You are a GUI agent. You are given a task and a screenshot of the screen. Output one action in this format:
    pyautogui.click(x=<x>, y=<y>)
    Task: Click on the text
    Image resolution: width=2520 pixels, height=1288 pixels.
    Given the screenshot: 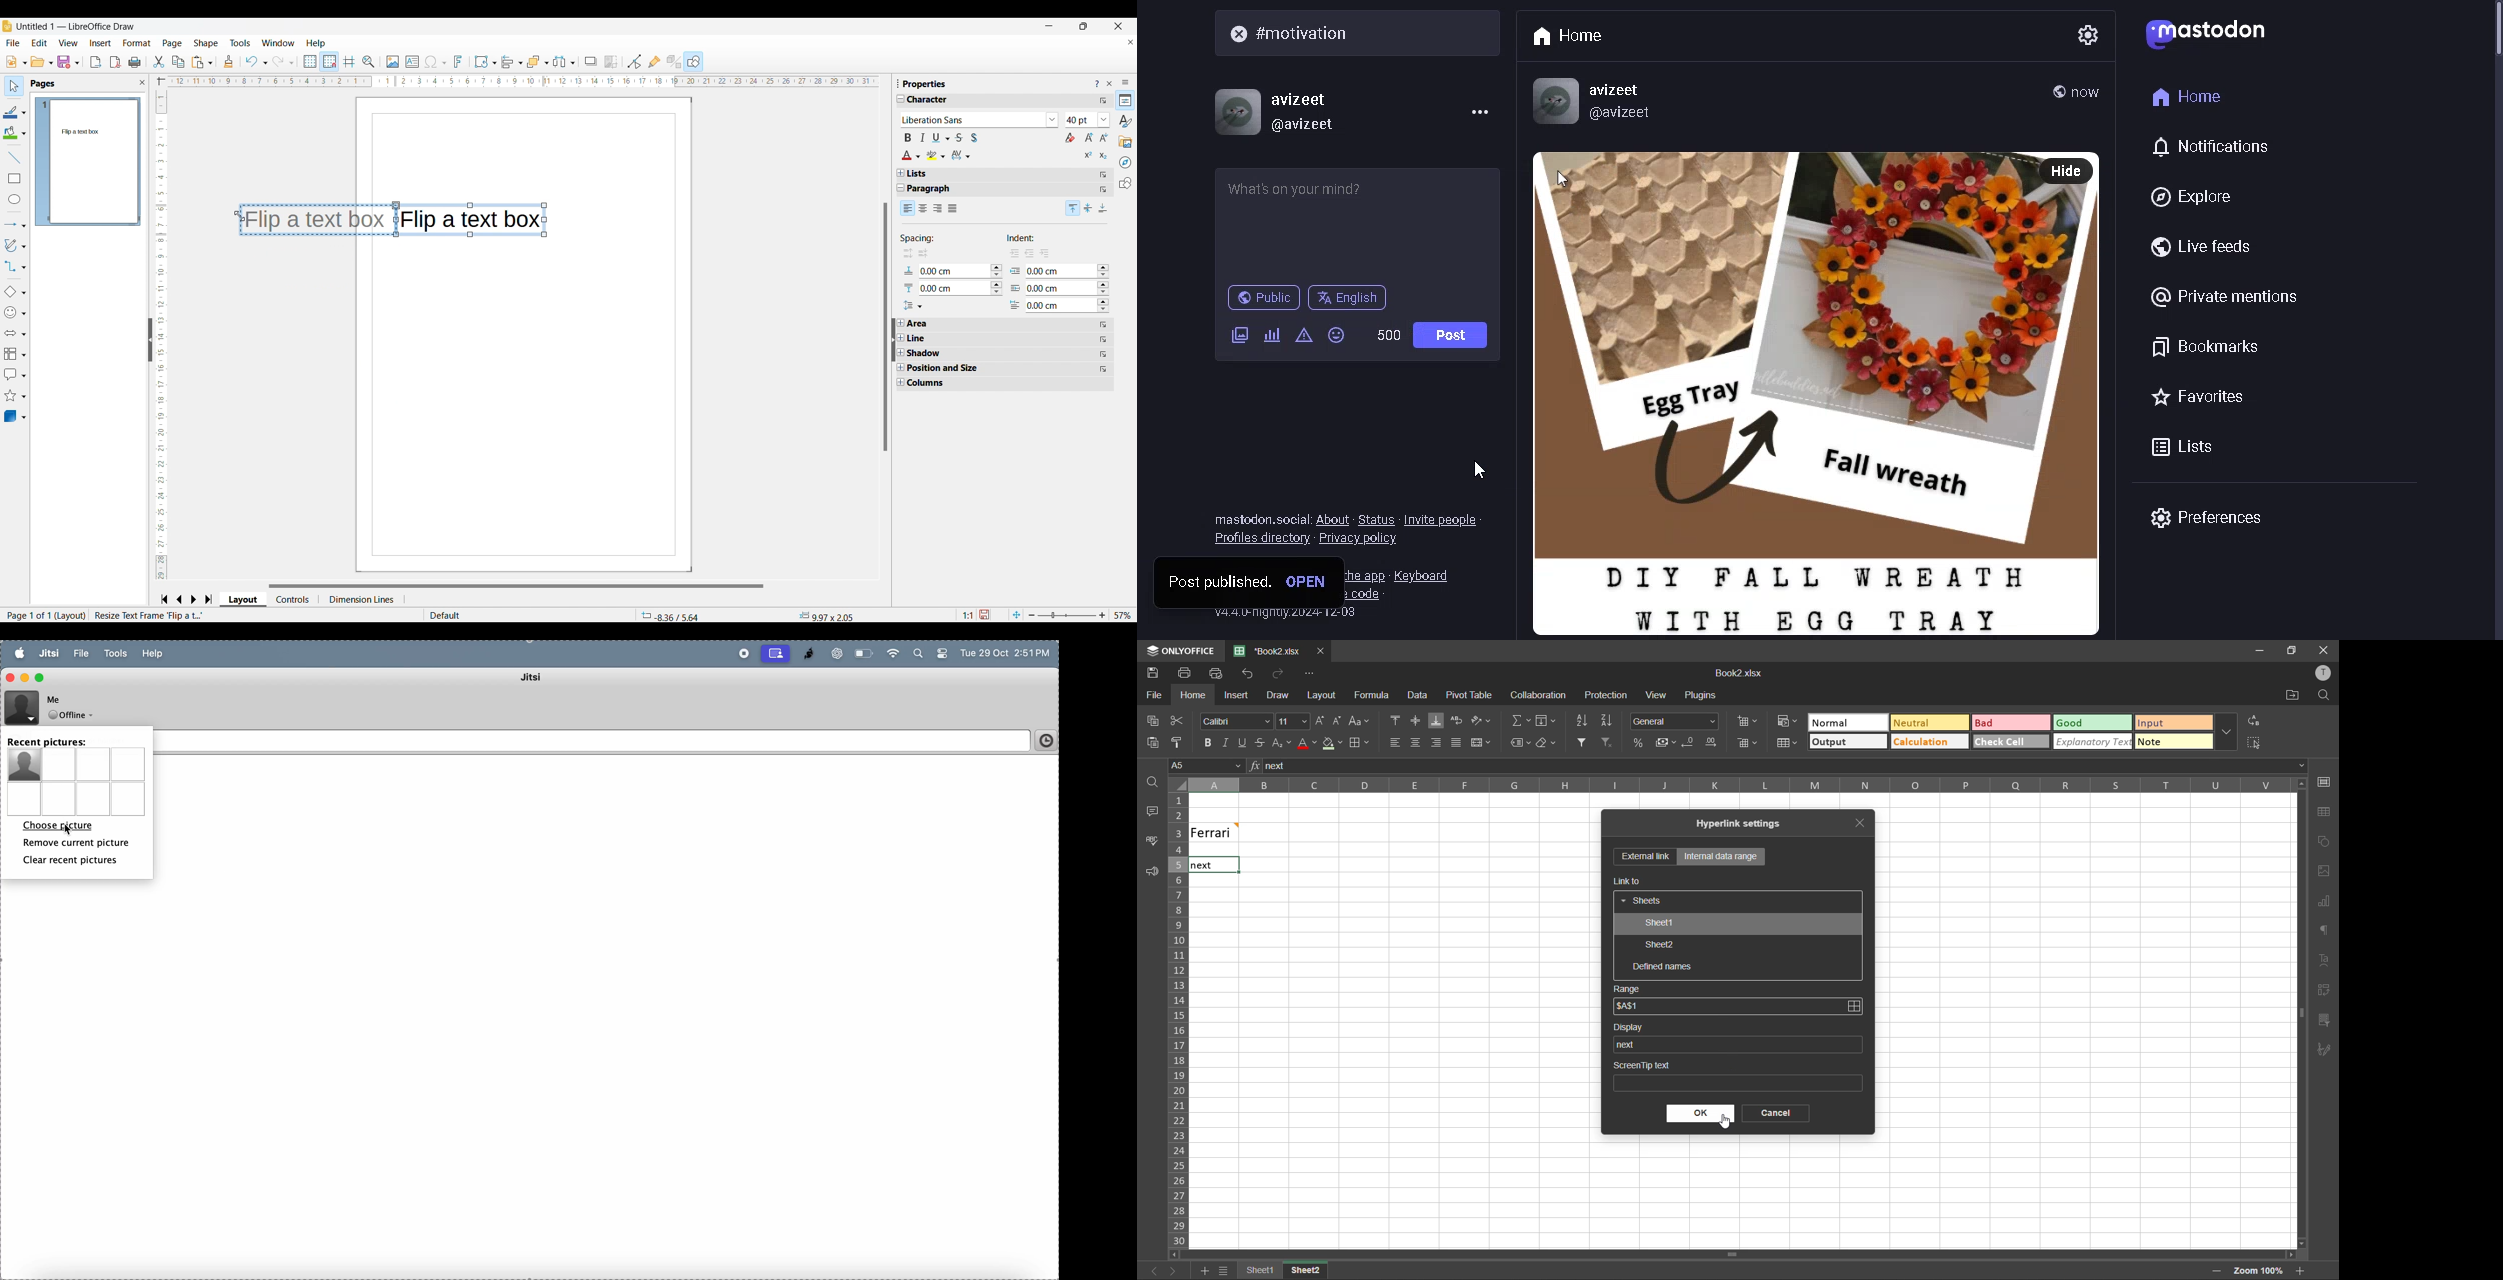 What is the action you would take?
    pyautogui.click(x=1260, y=519)
    